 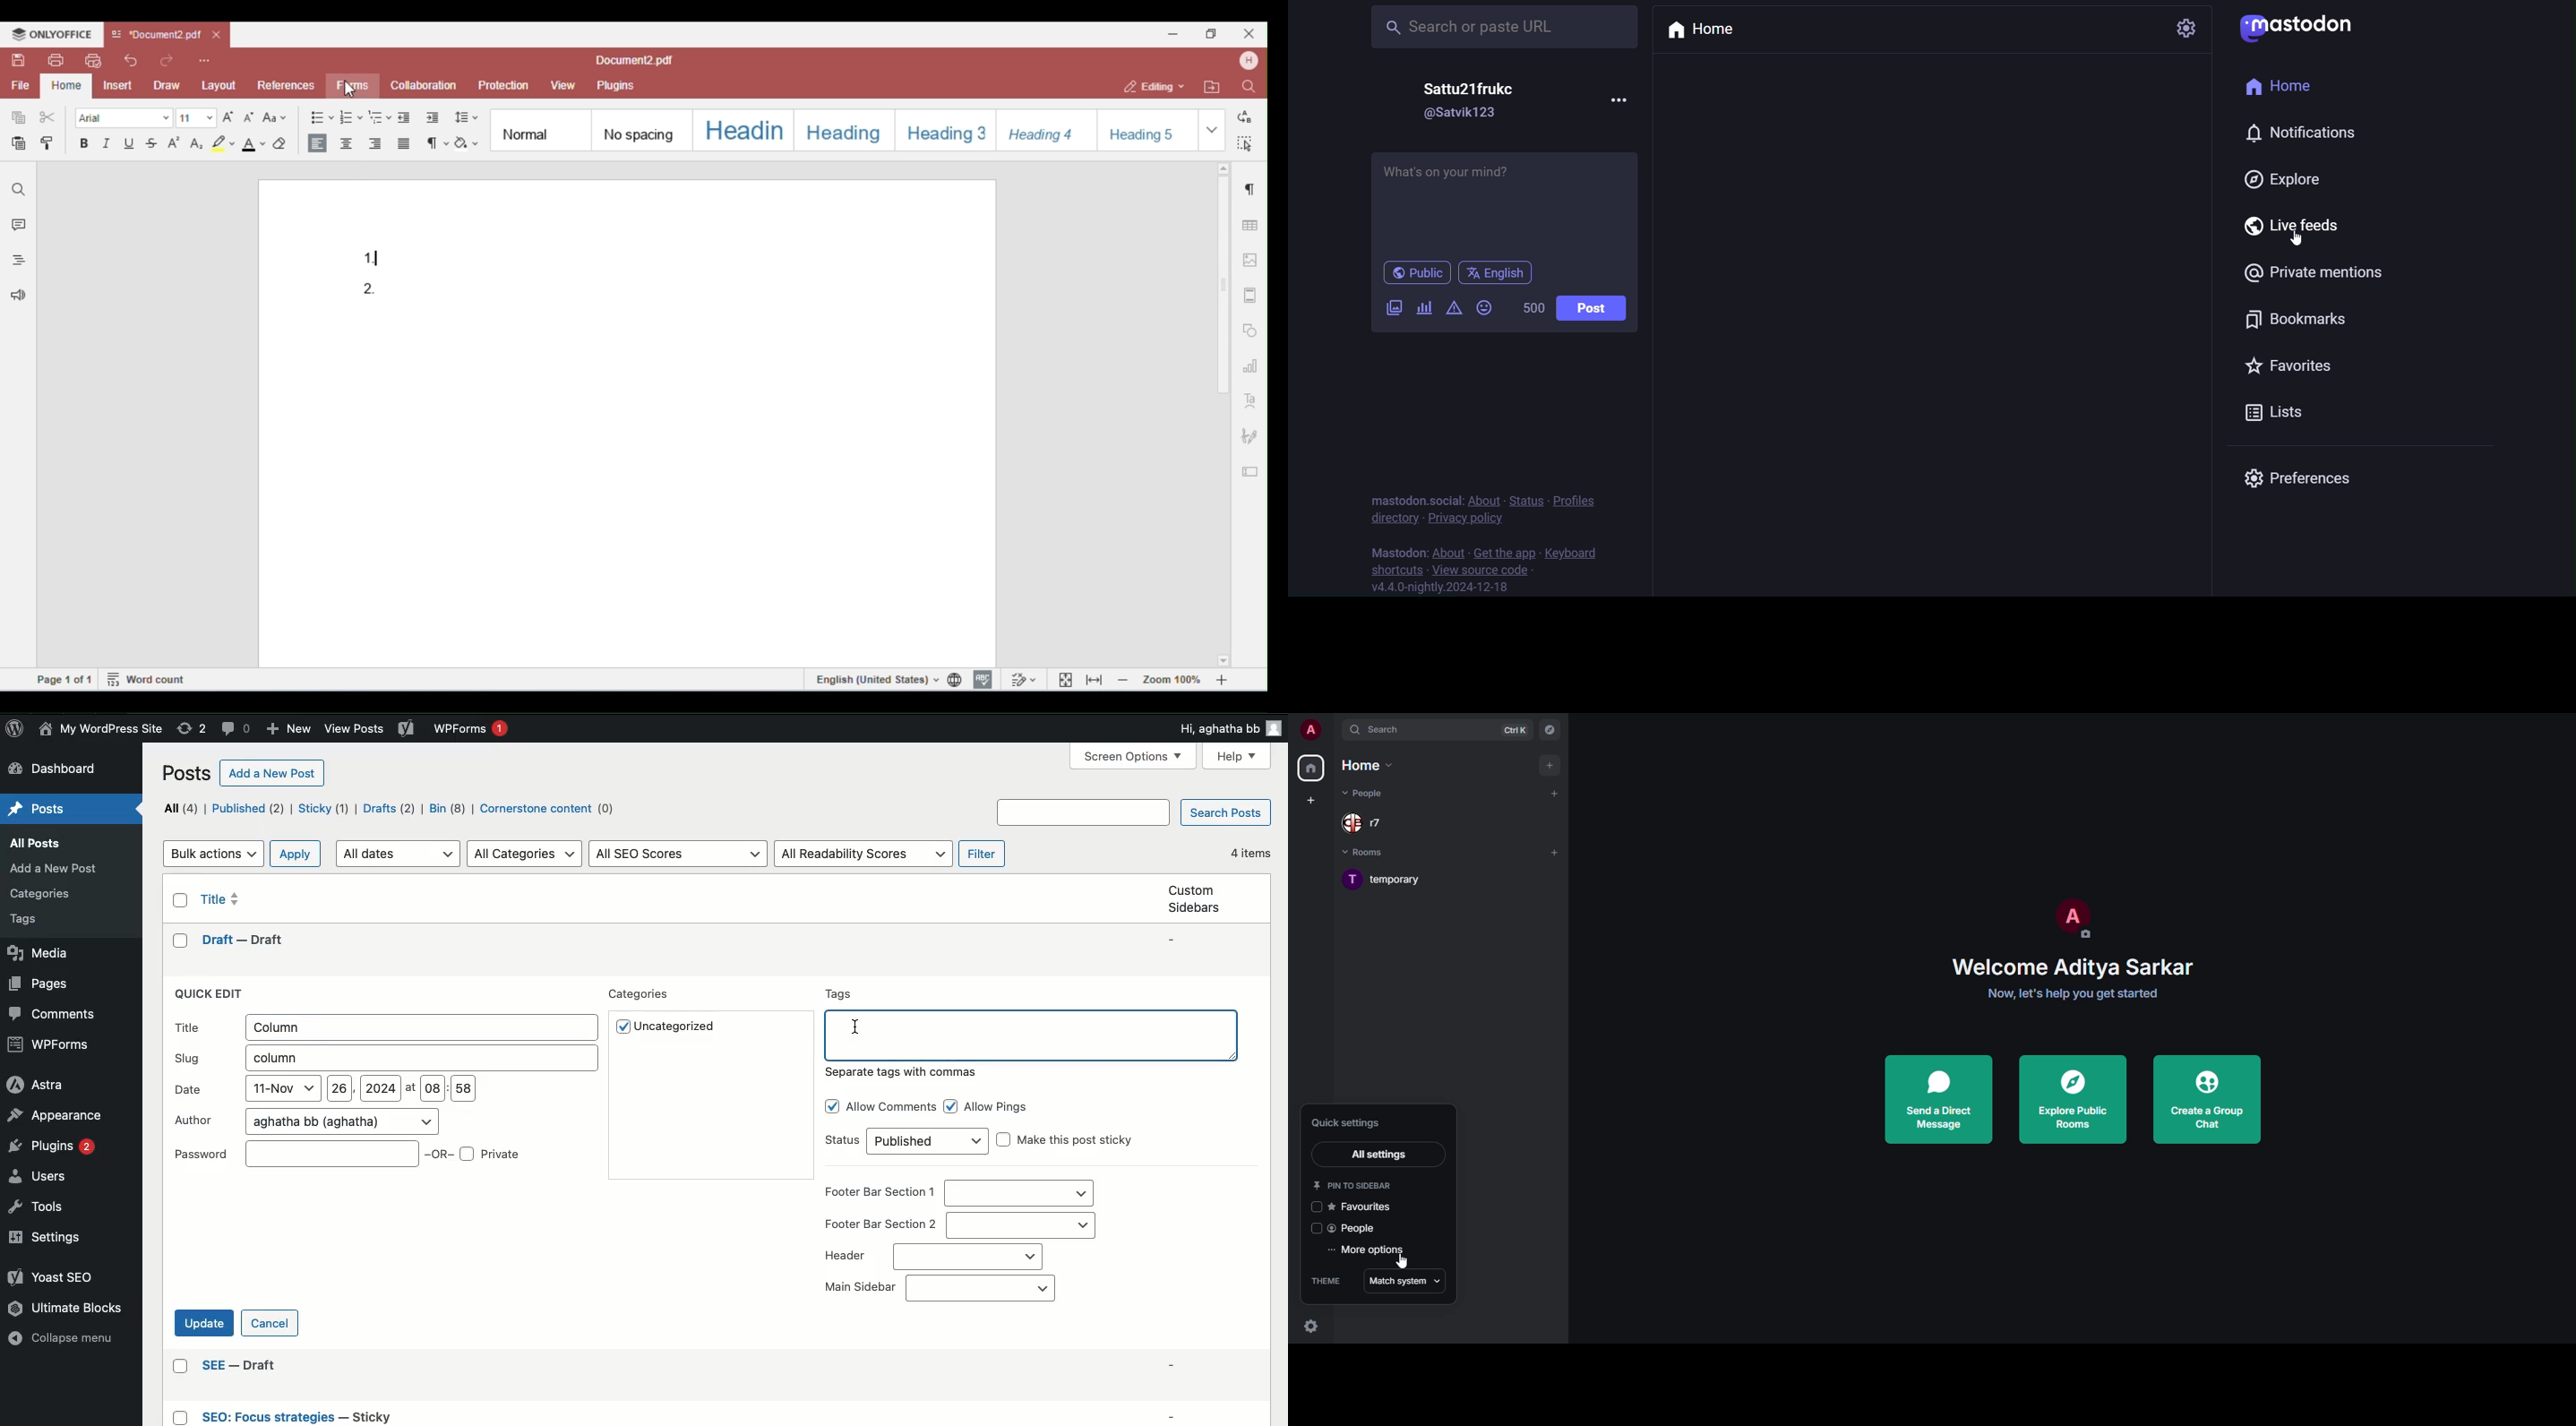 What do you see at coordinates (169, 85) in the screenshot?
I see `draw` at bounding box center [169, 85].